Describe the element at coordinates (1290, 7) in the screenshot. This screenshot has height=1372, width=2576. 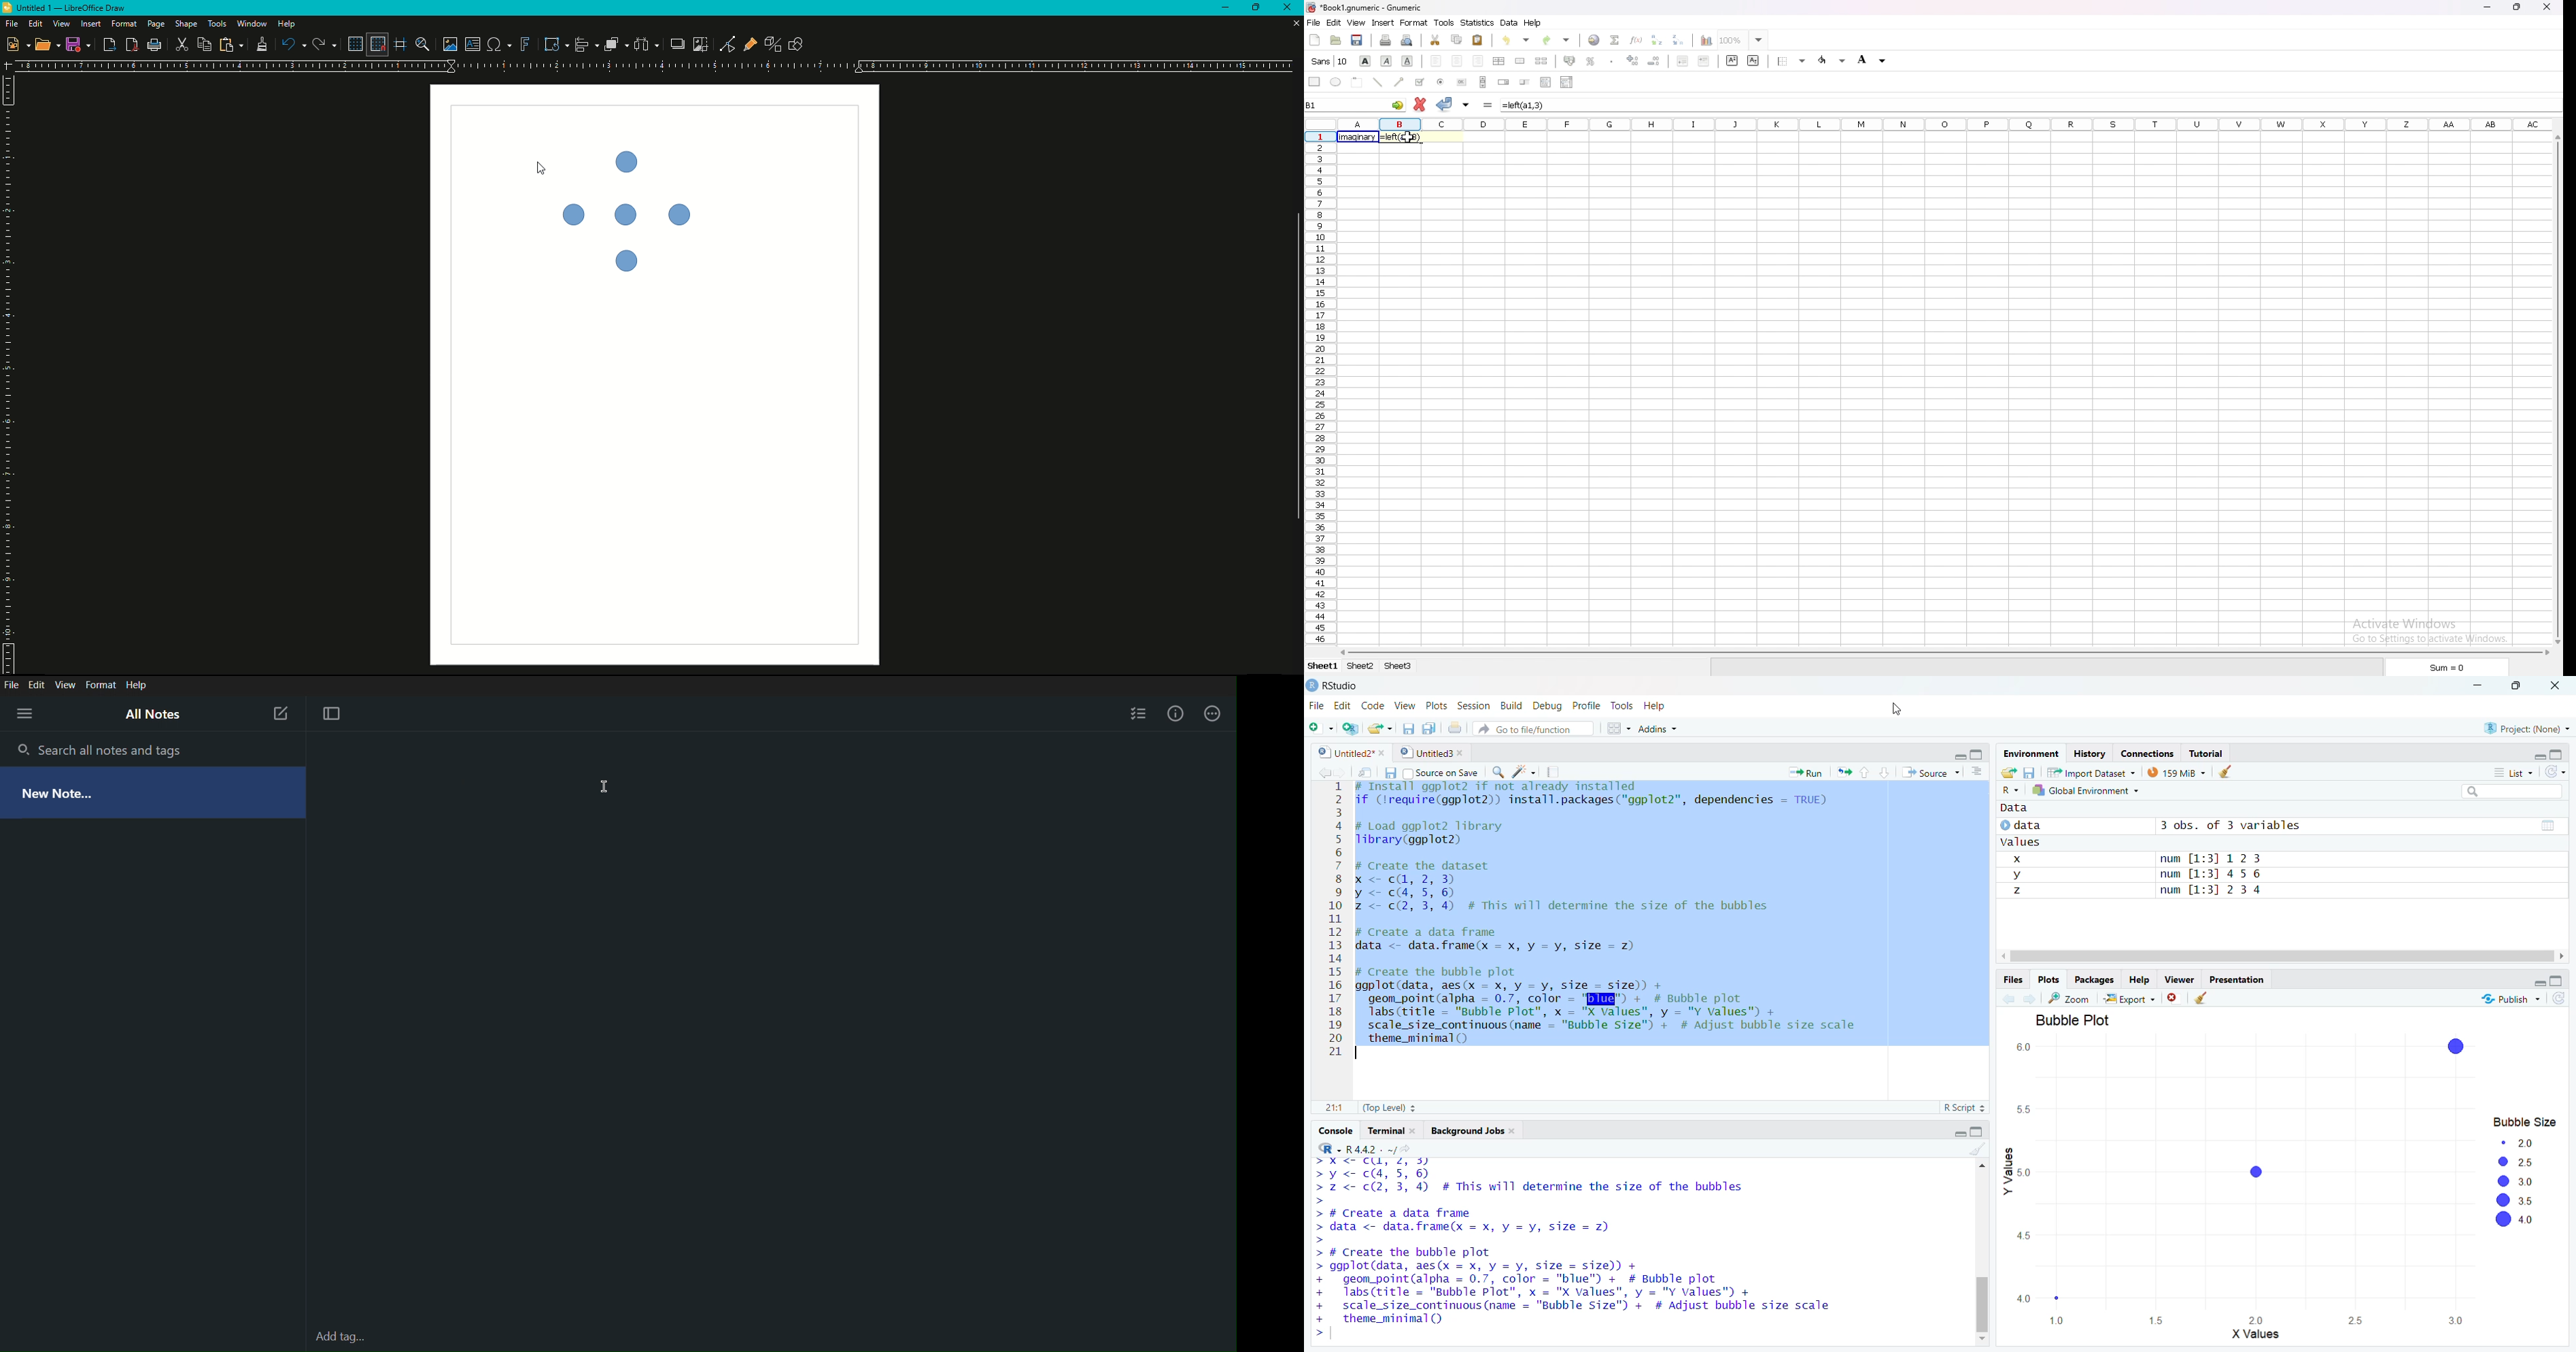
I see `Close` at that location.